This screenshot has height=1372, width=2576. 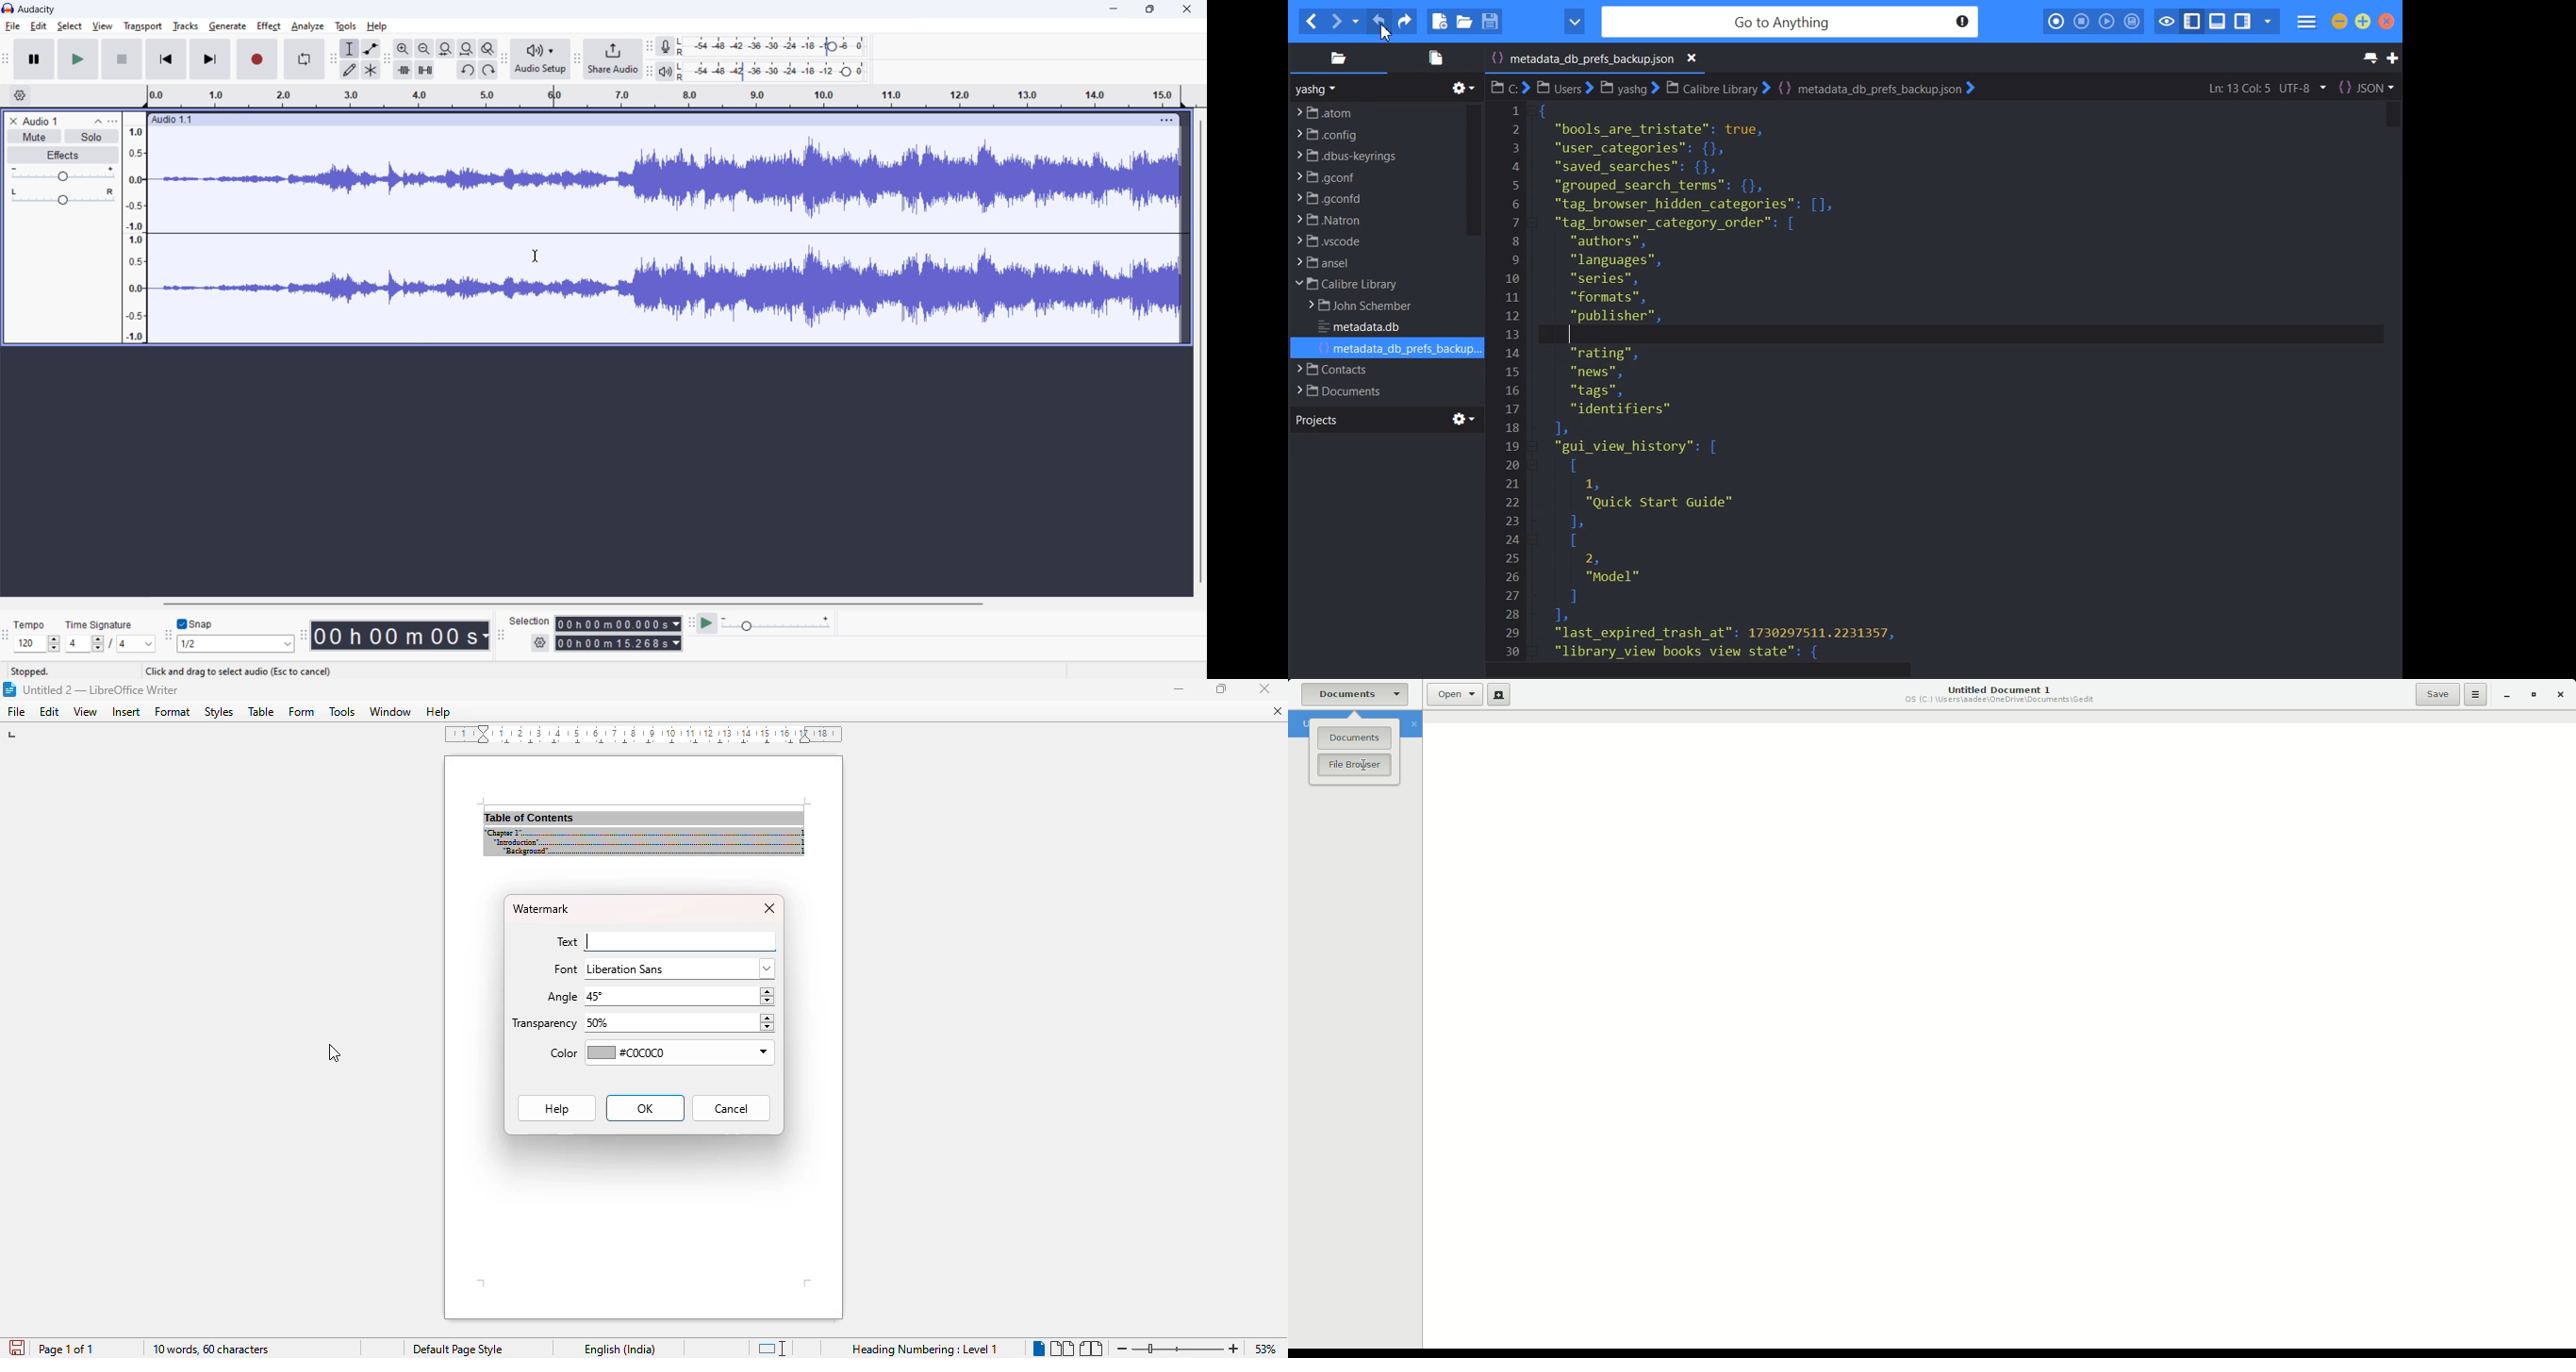 I want to click on trim audio outside selection, so click(x=404, y=70).